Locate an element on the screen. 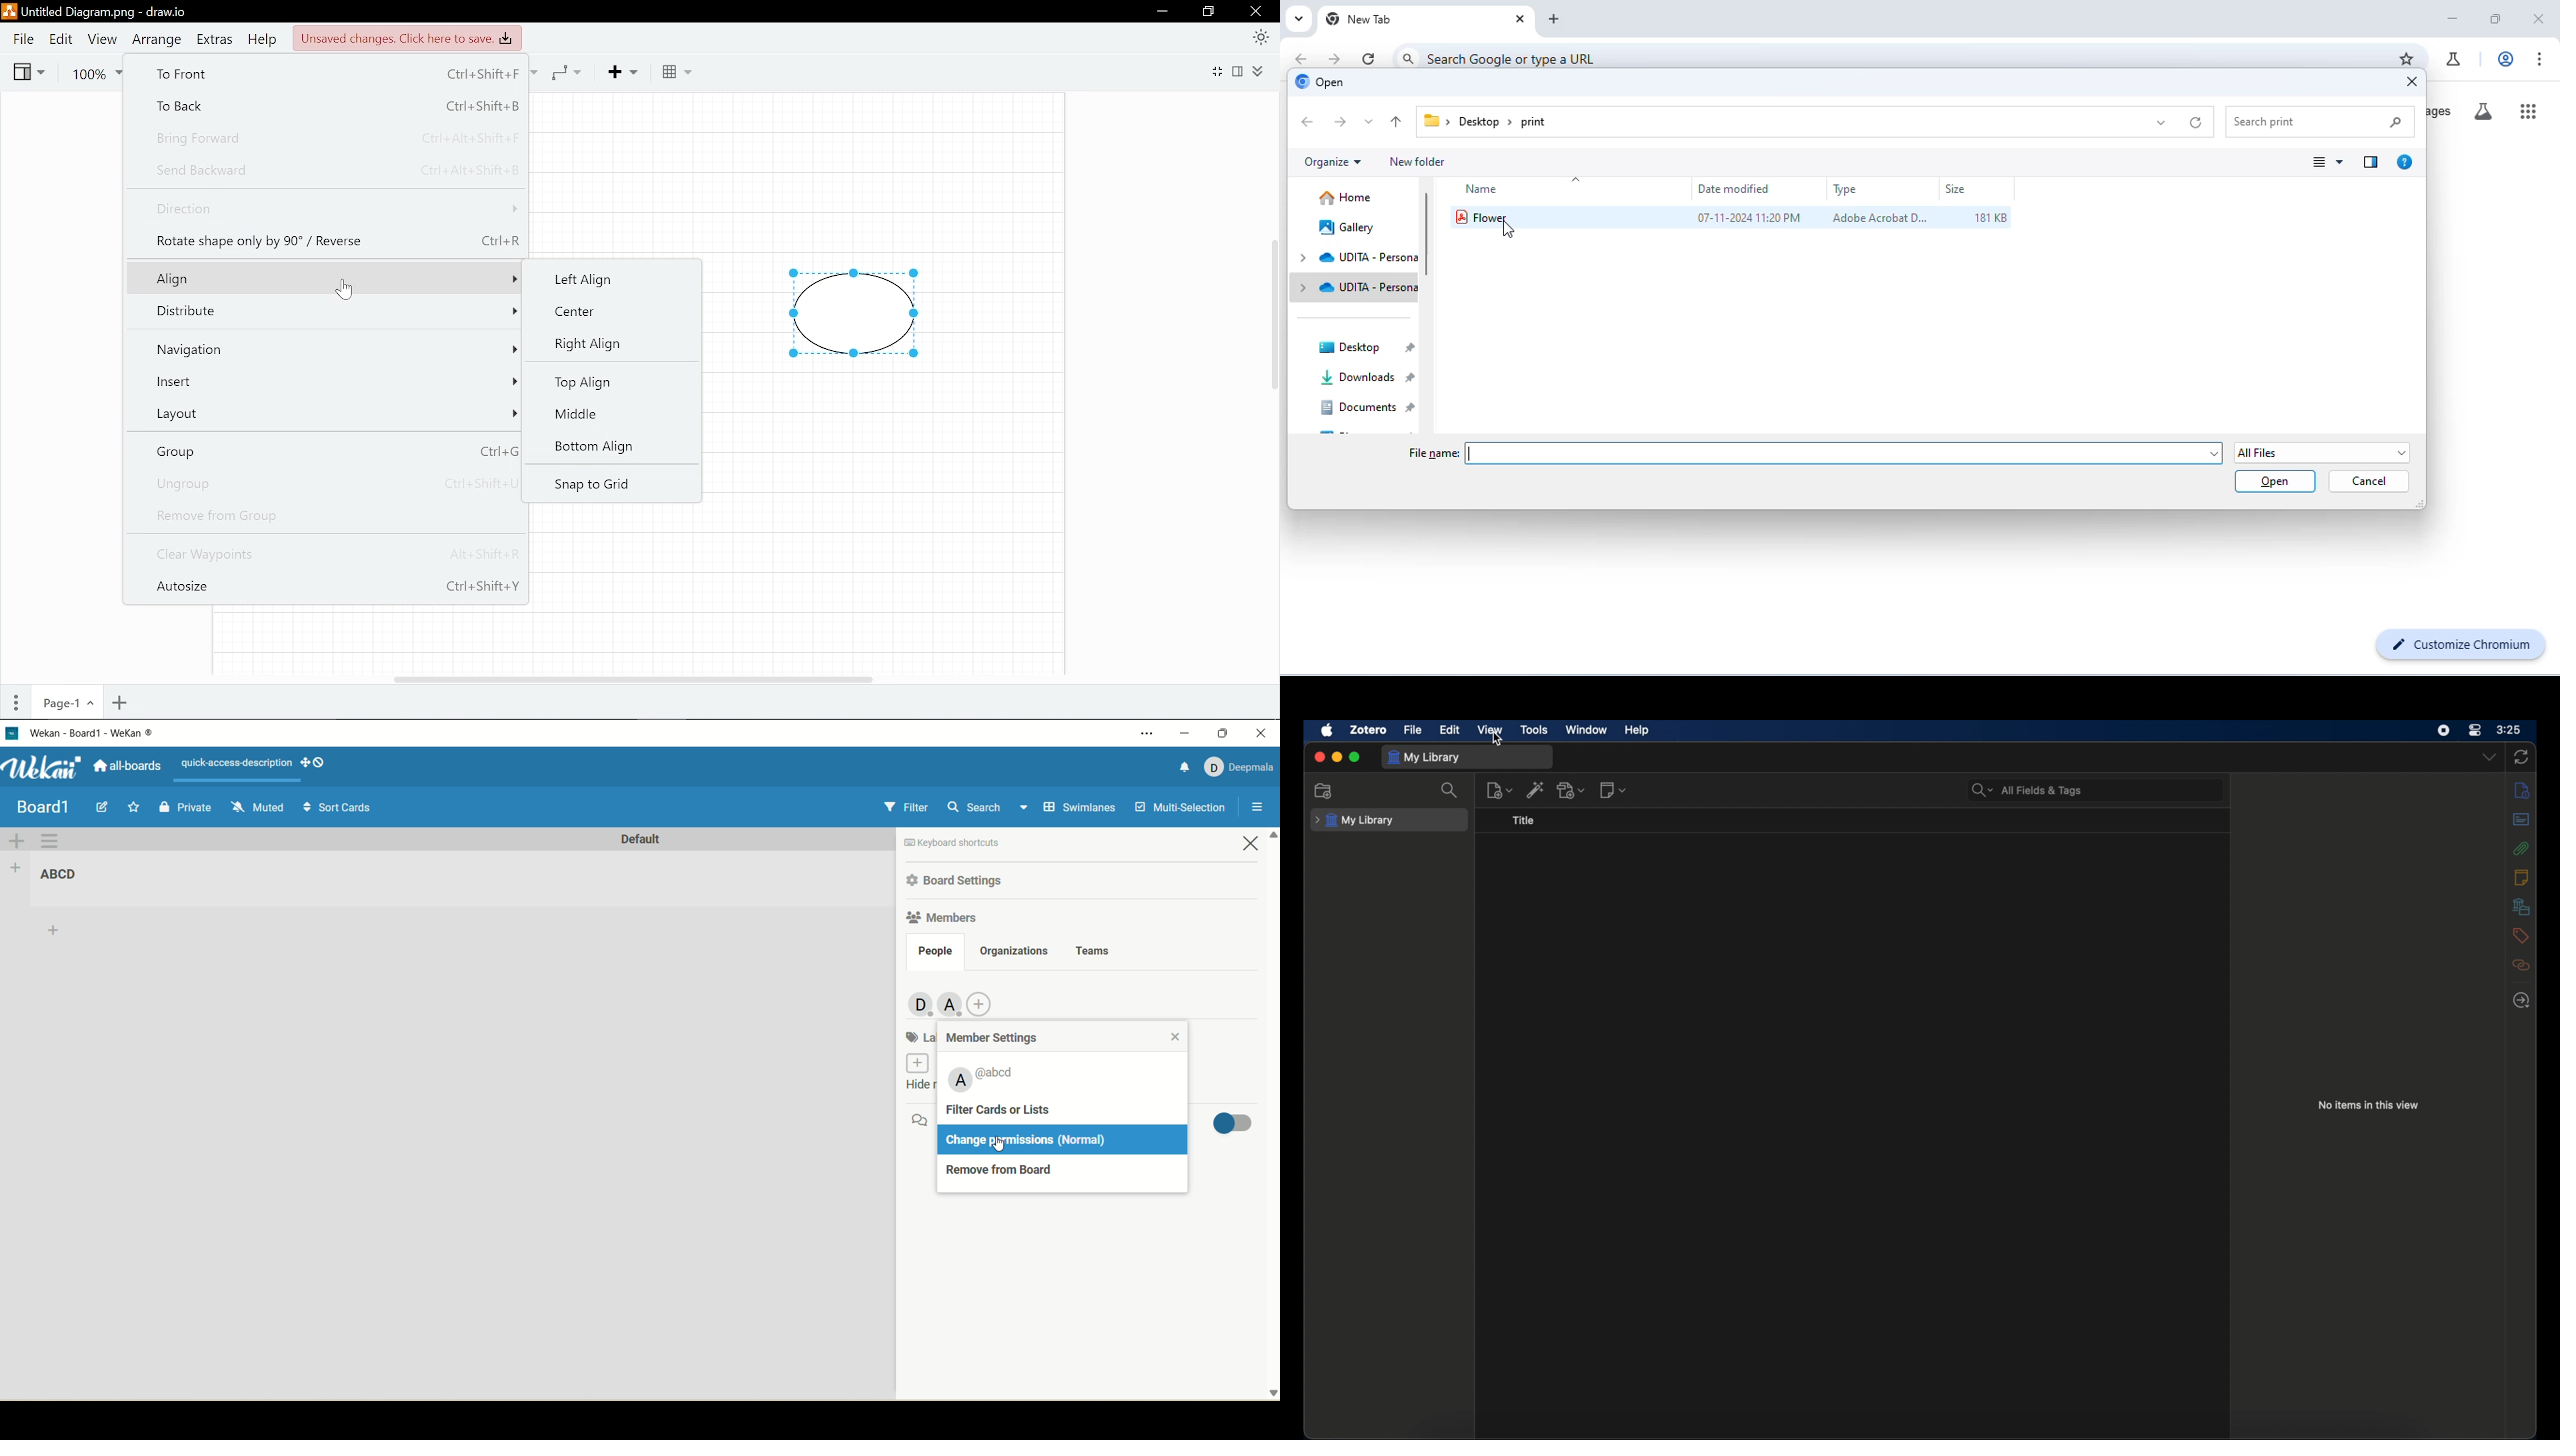  File is located at coordinates (23, 39).